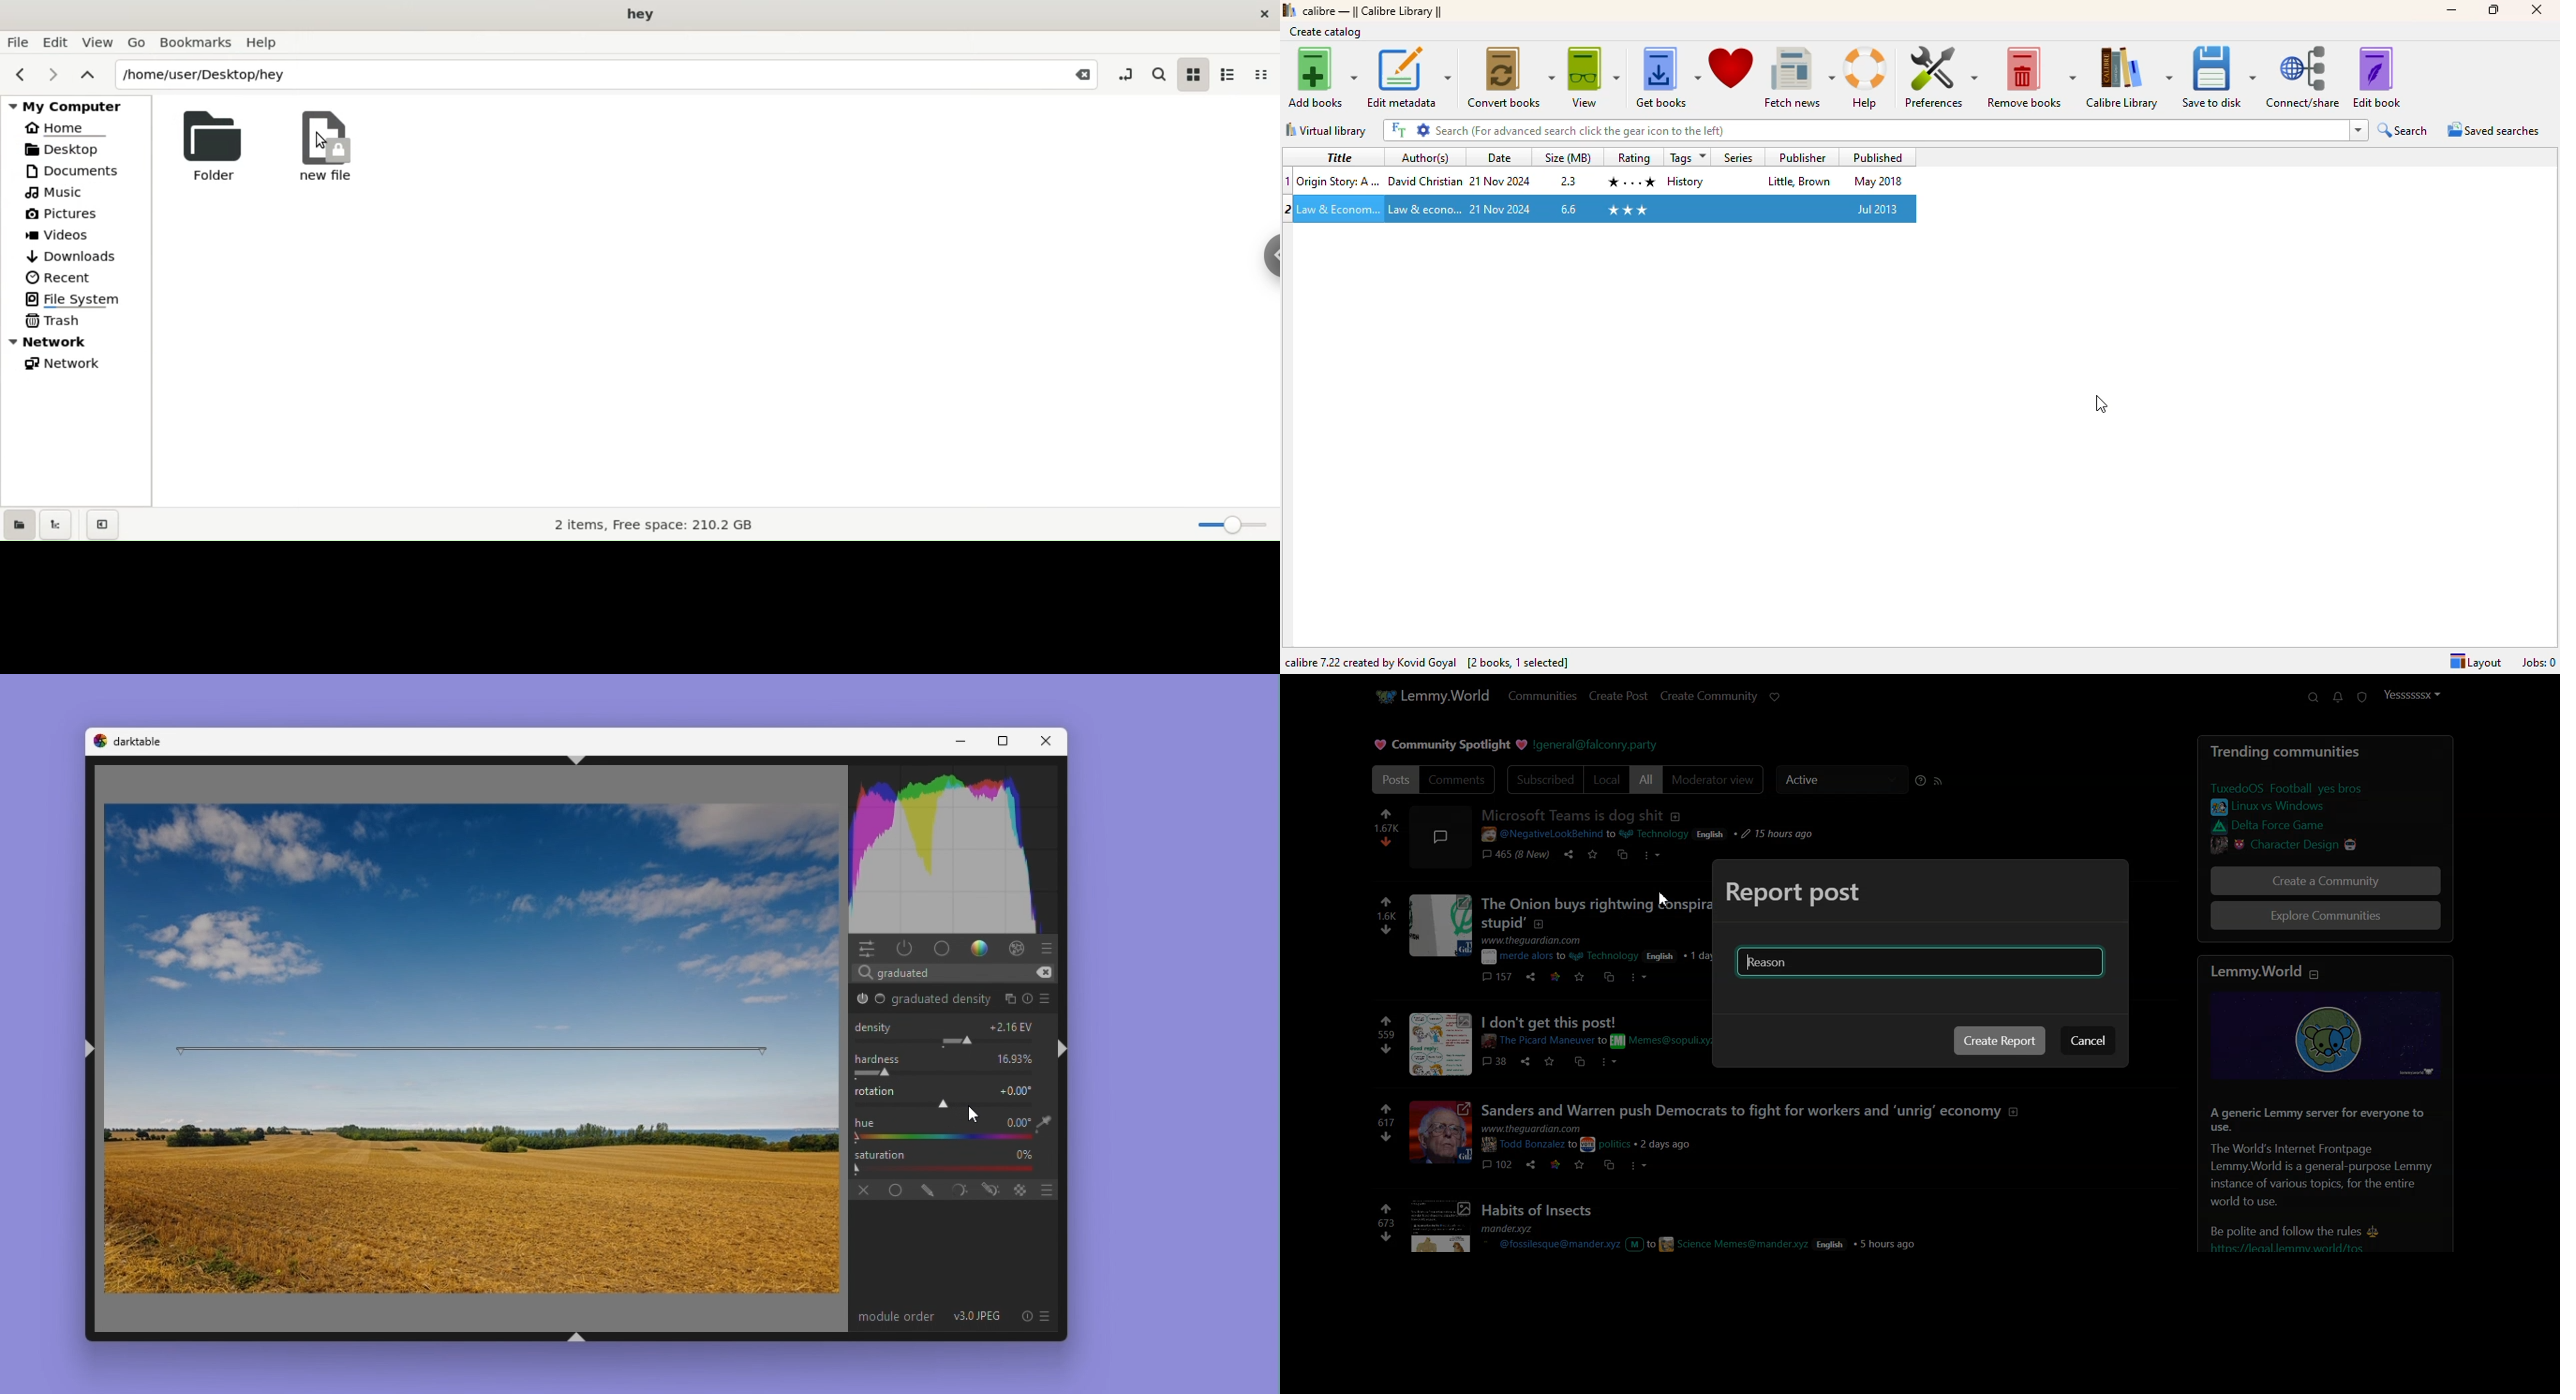  I want to click on search, so click(2404, 130).